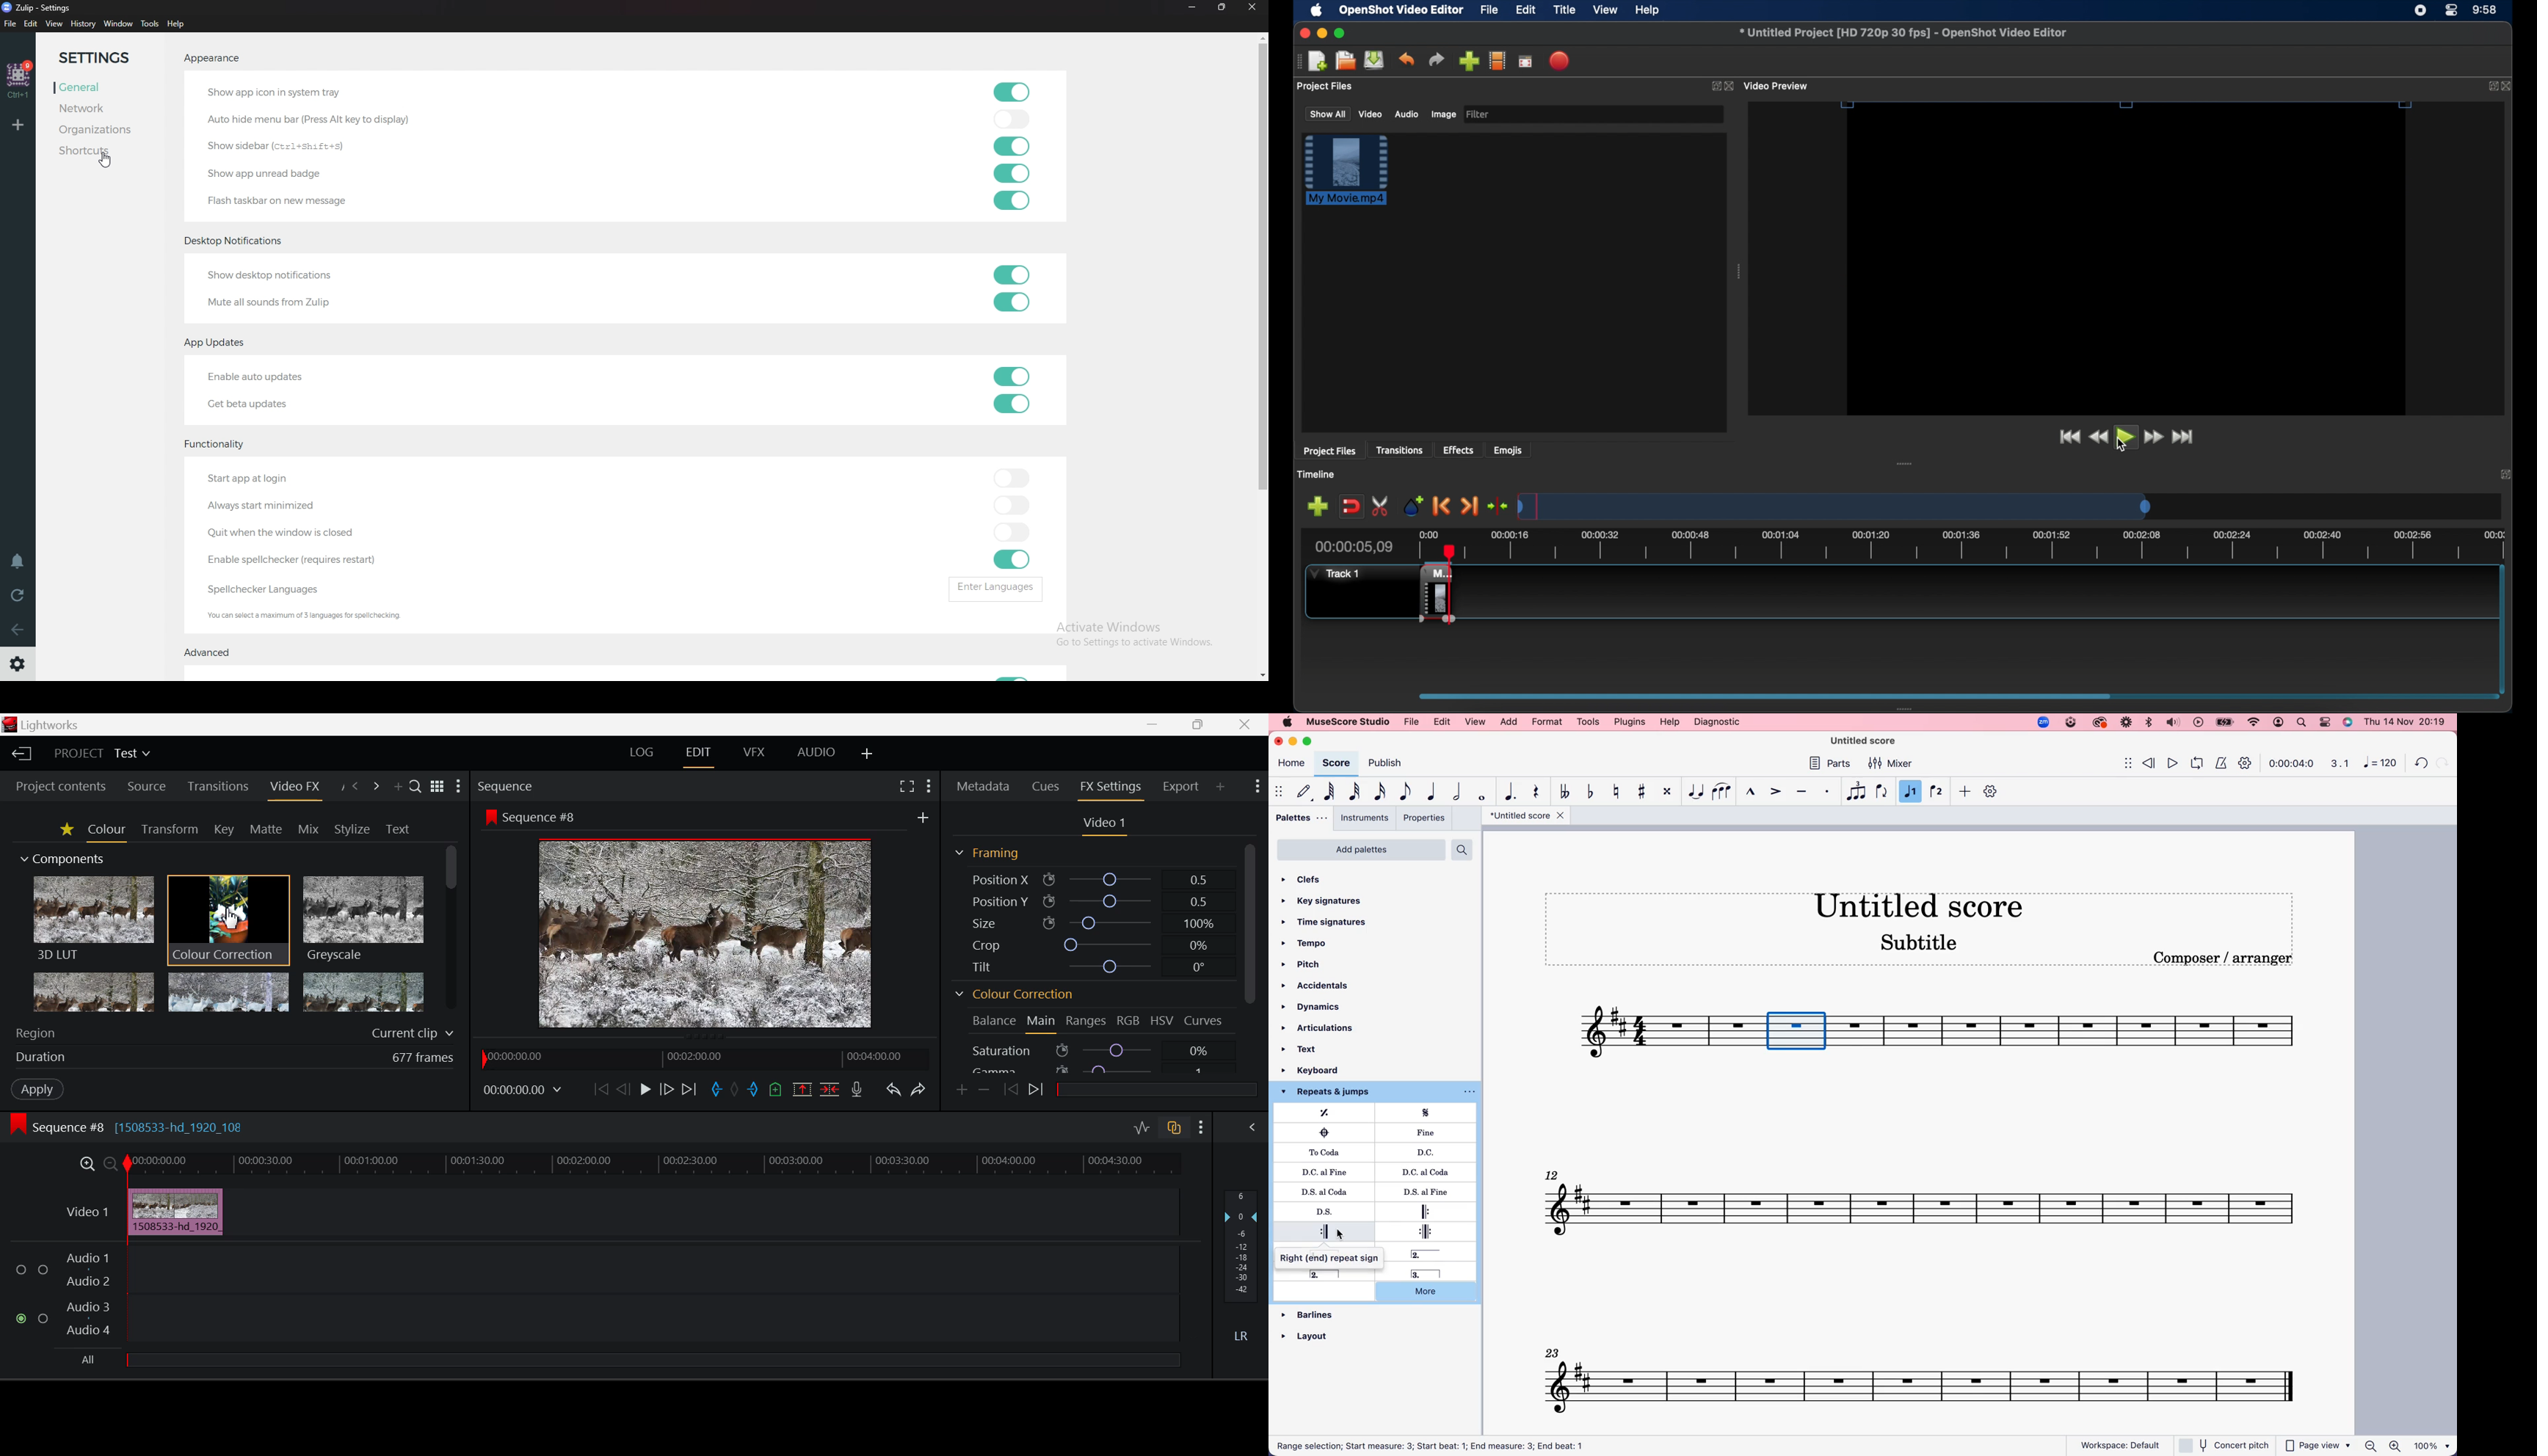  What do you see at coordinates (1561, 61) in the screenshot?
I see `export video` at bounding box center [1561, 61].